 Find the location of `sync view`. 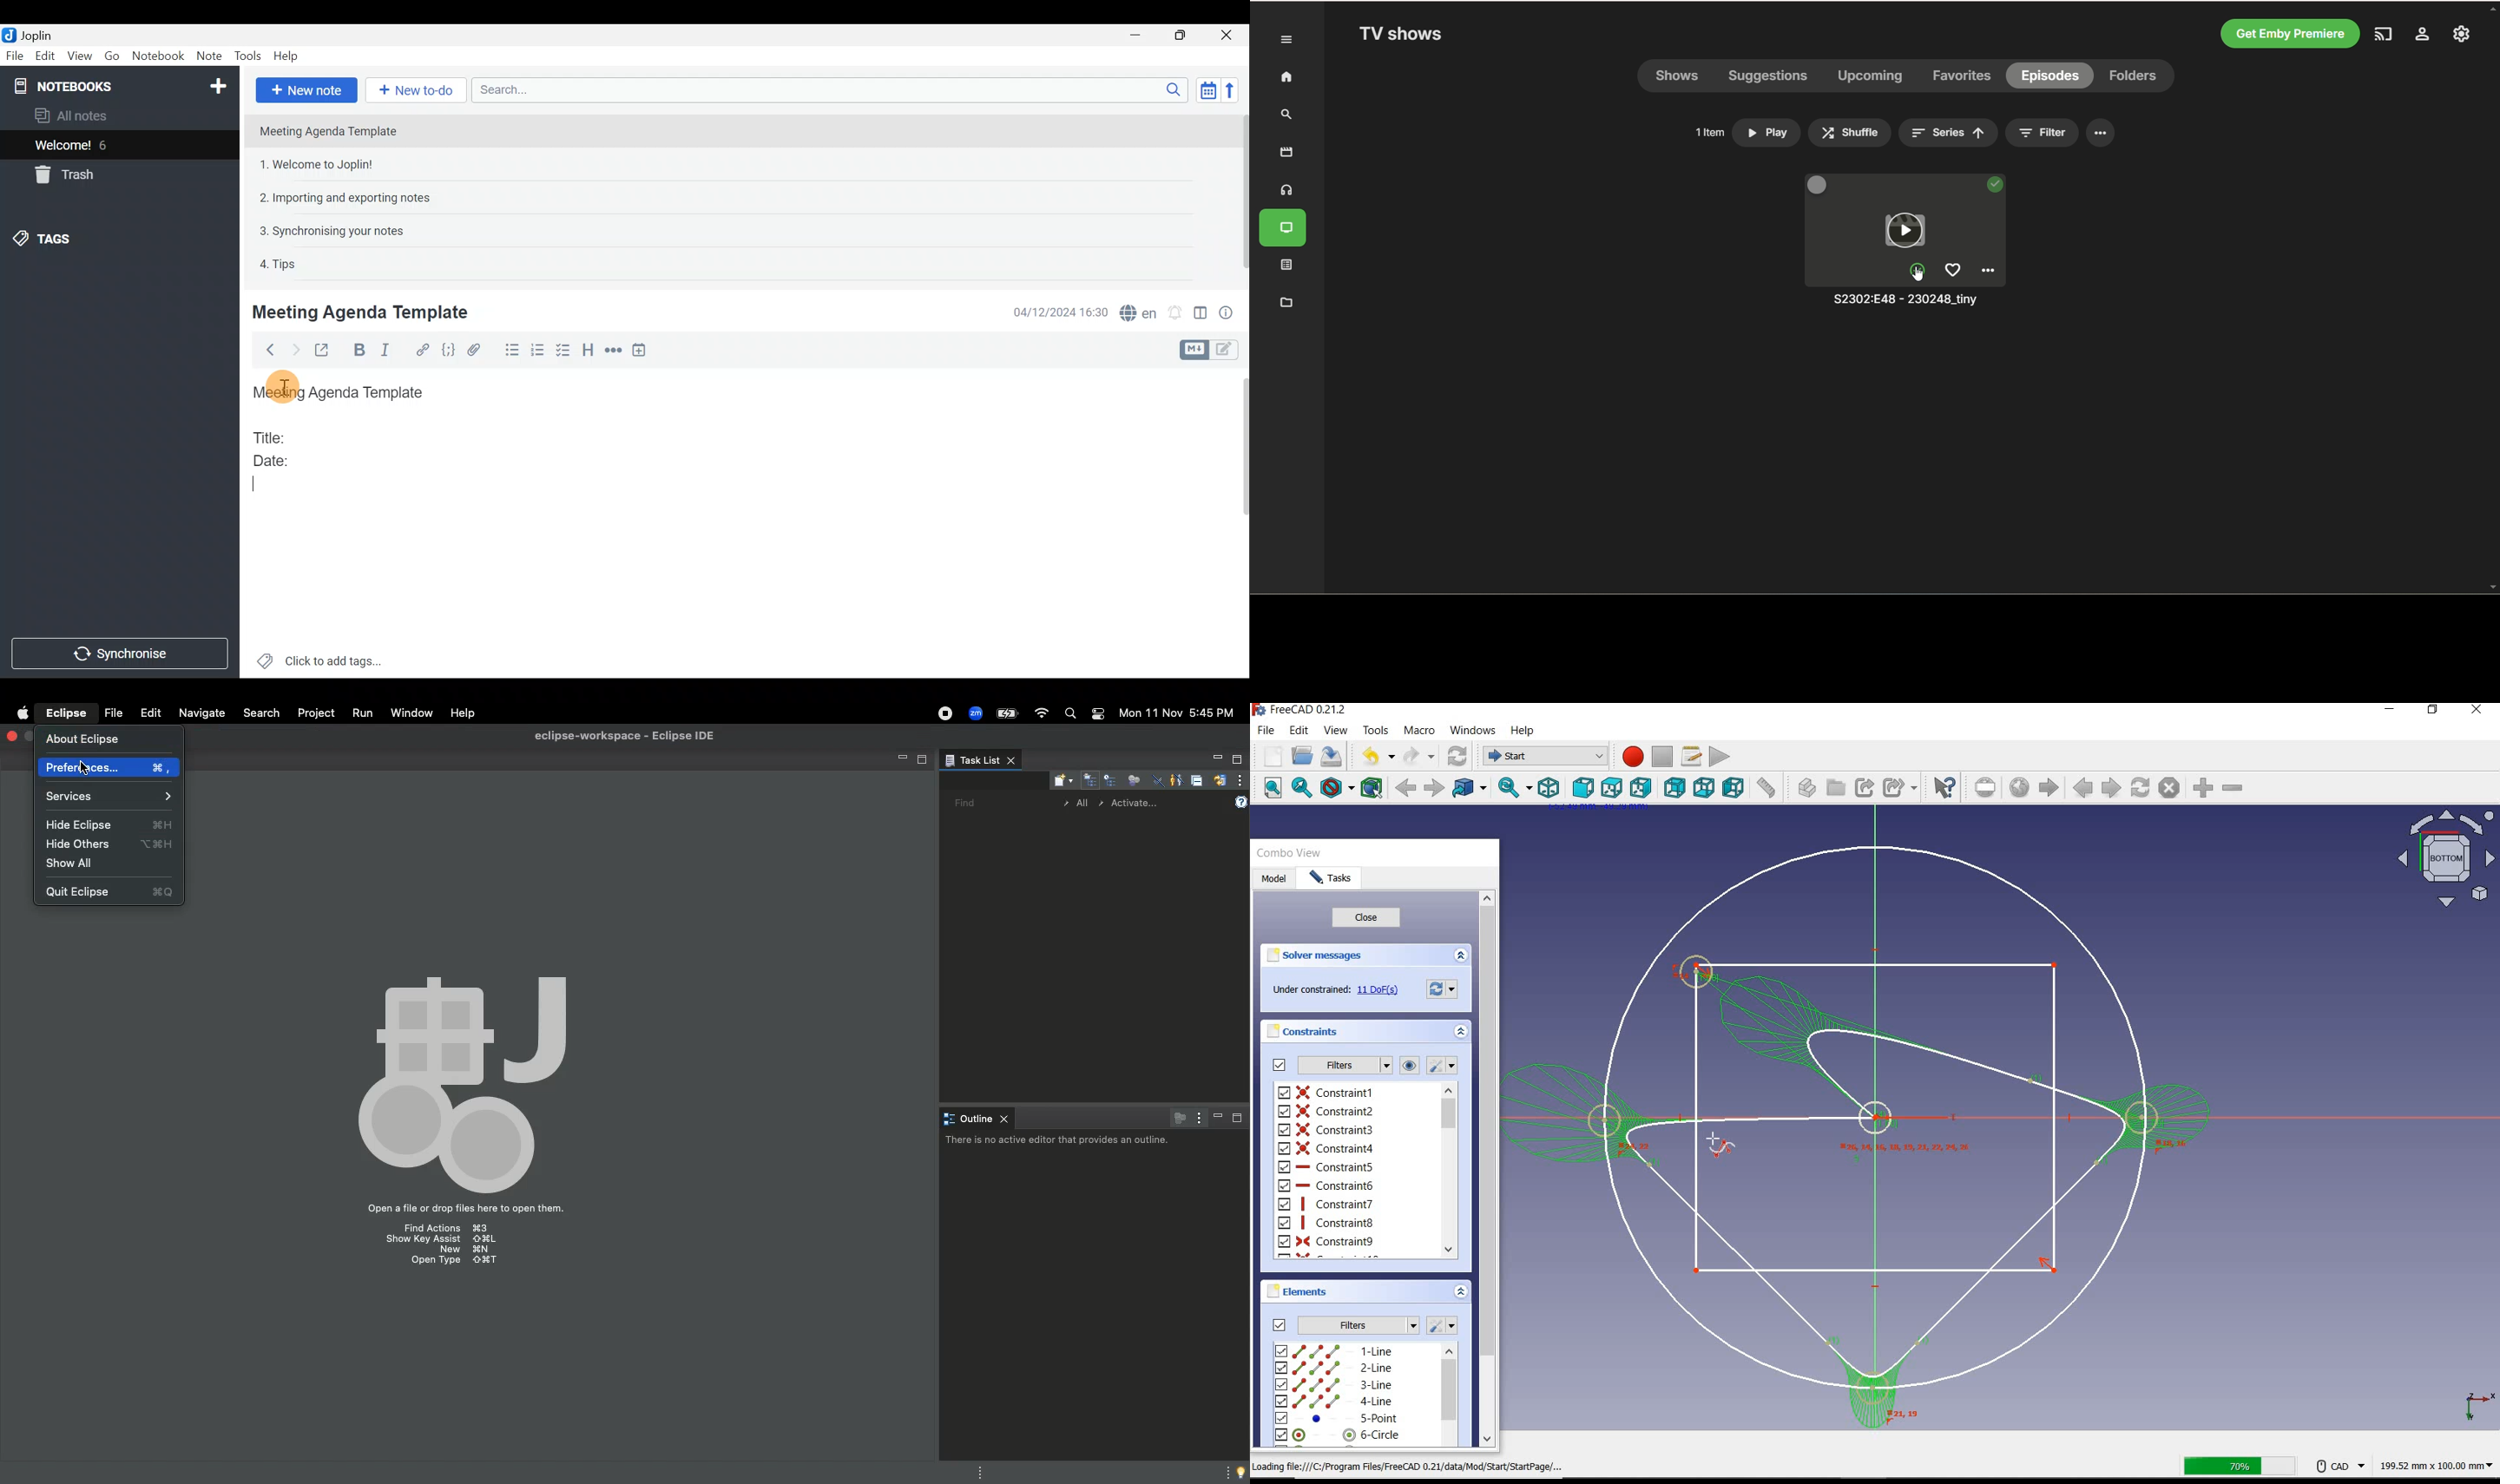

sync view is located at coordinates (1512, 789).